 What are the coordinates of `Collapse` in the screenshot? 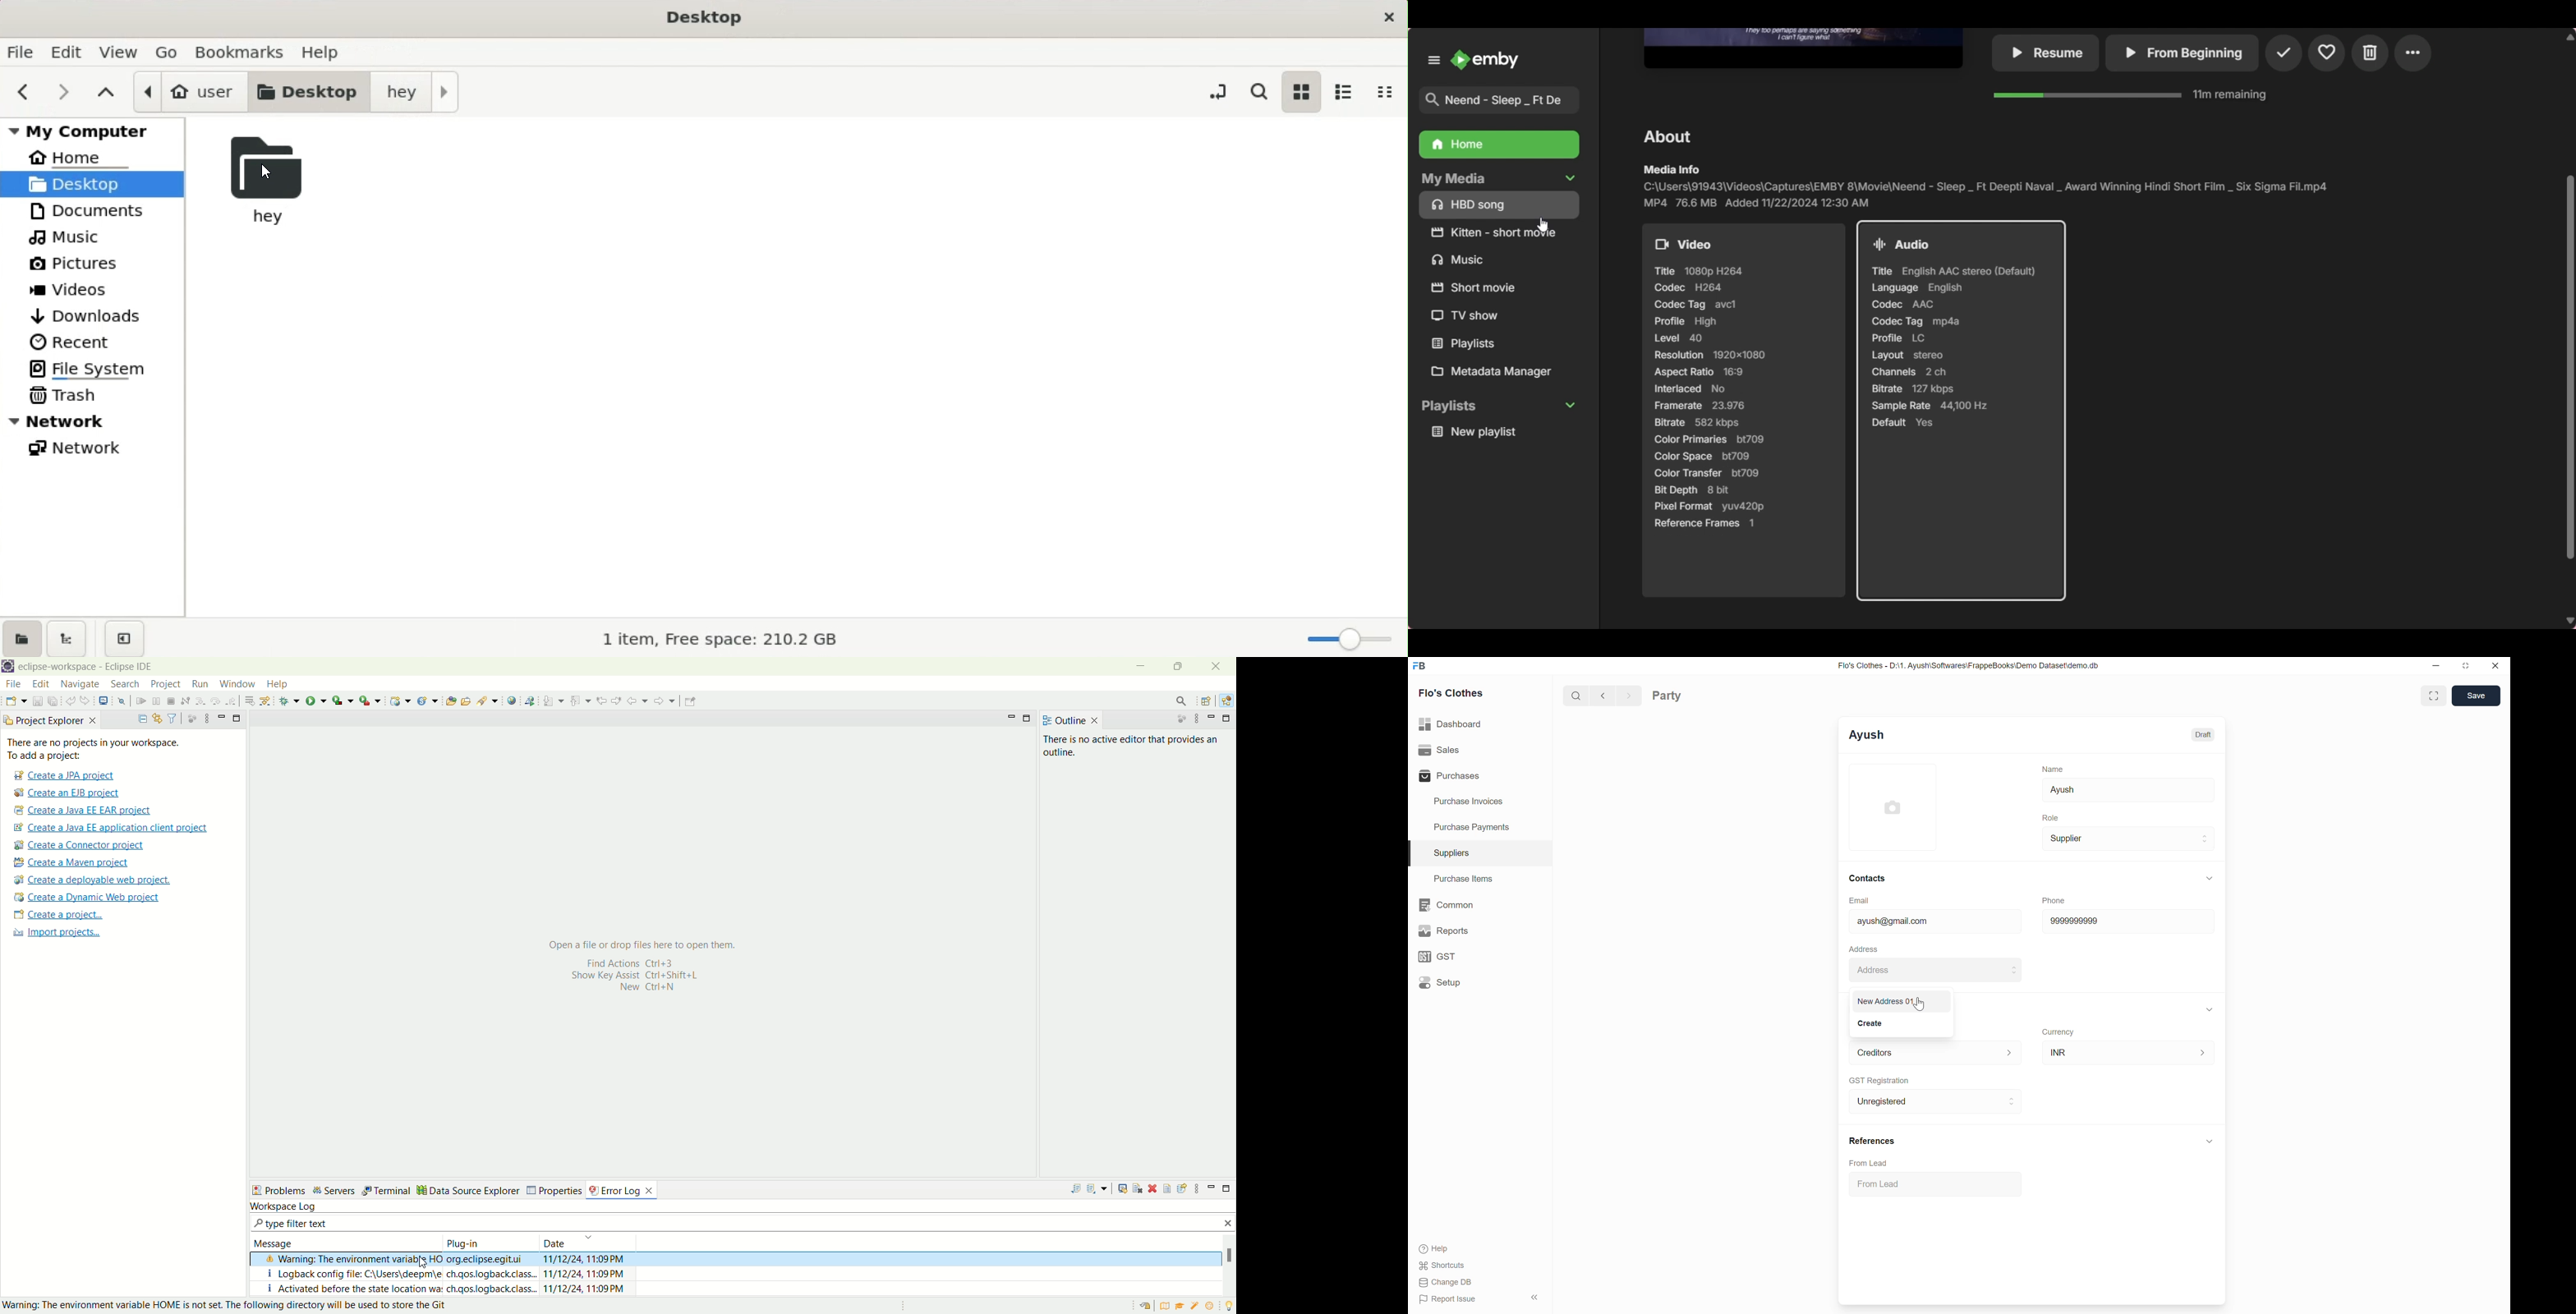 It's located at (2209, 1010).